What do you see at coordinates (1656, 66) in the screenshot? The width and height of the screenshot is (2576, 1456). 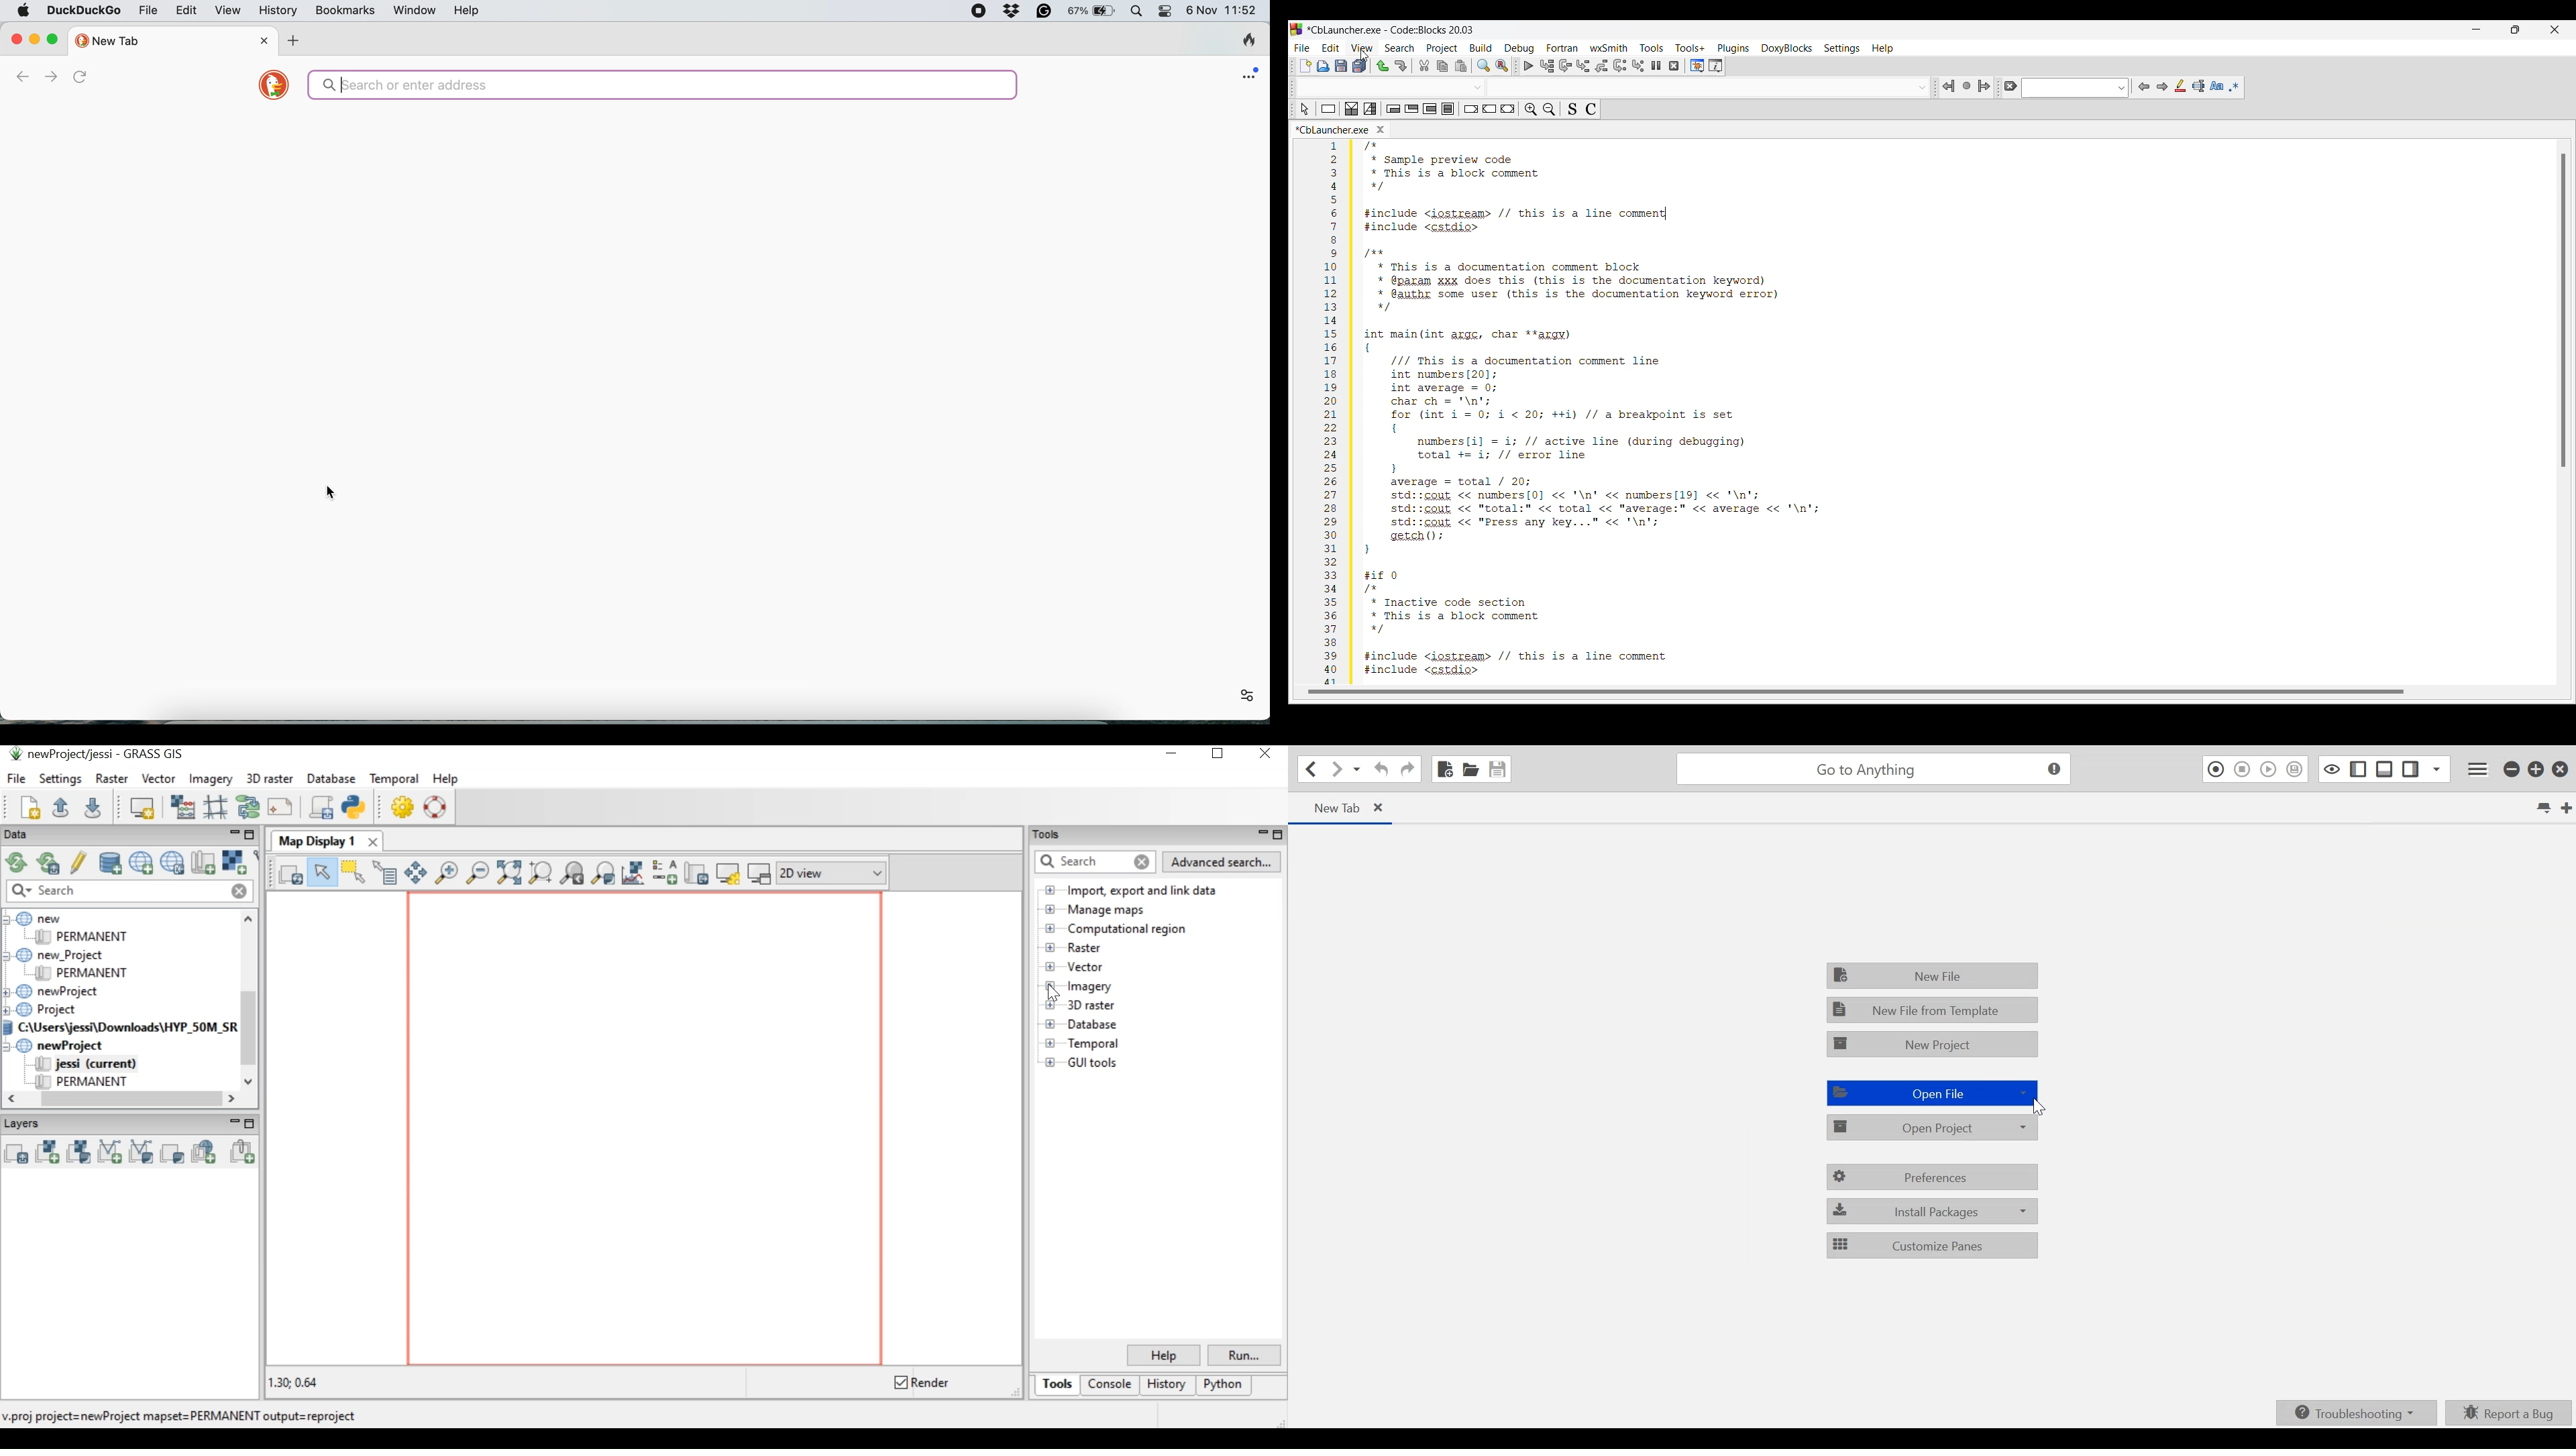 I see `Break debugger` at bounding box center [1656, 66].